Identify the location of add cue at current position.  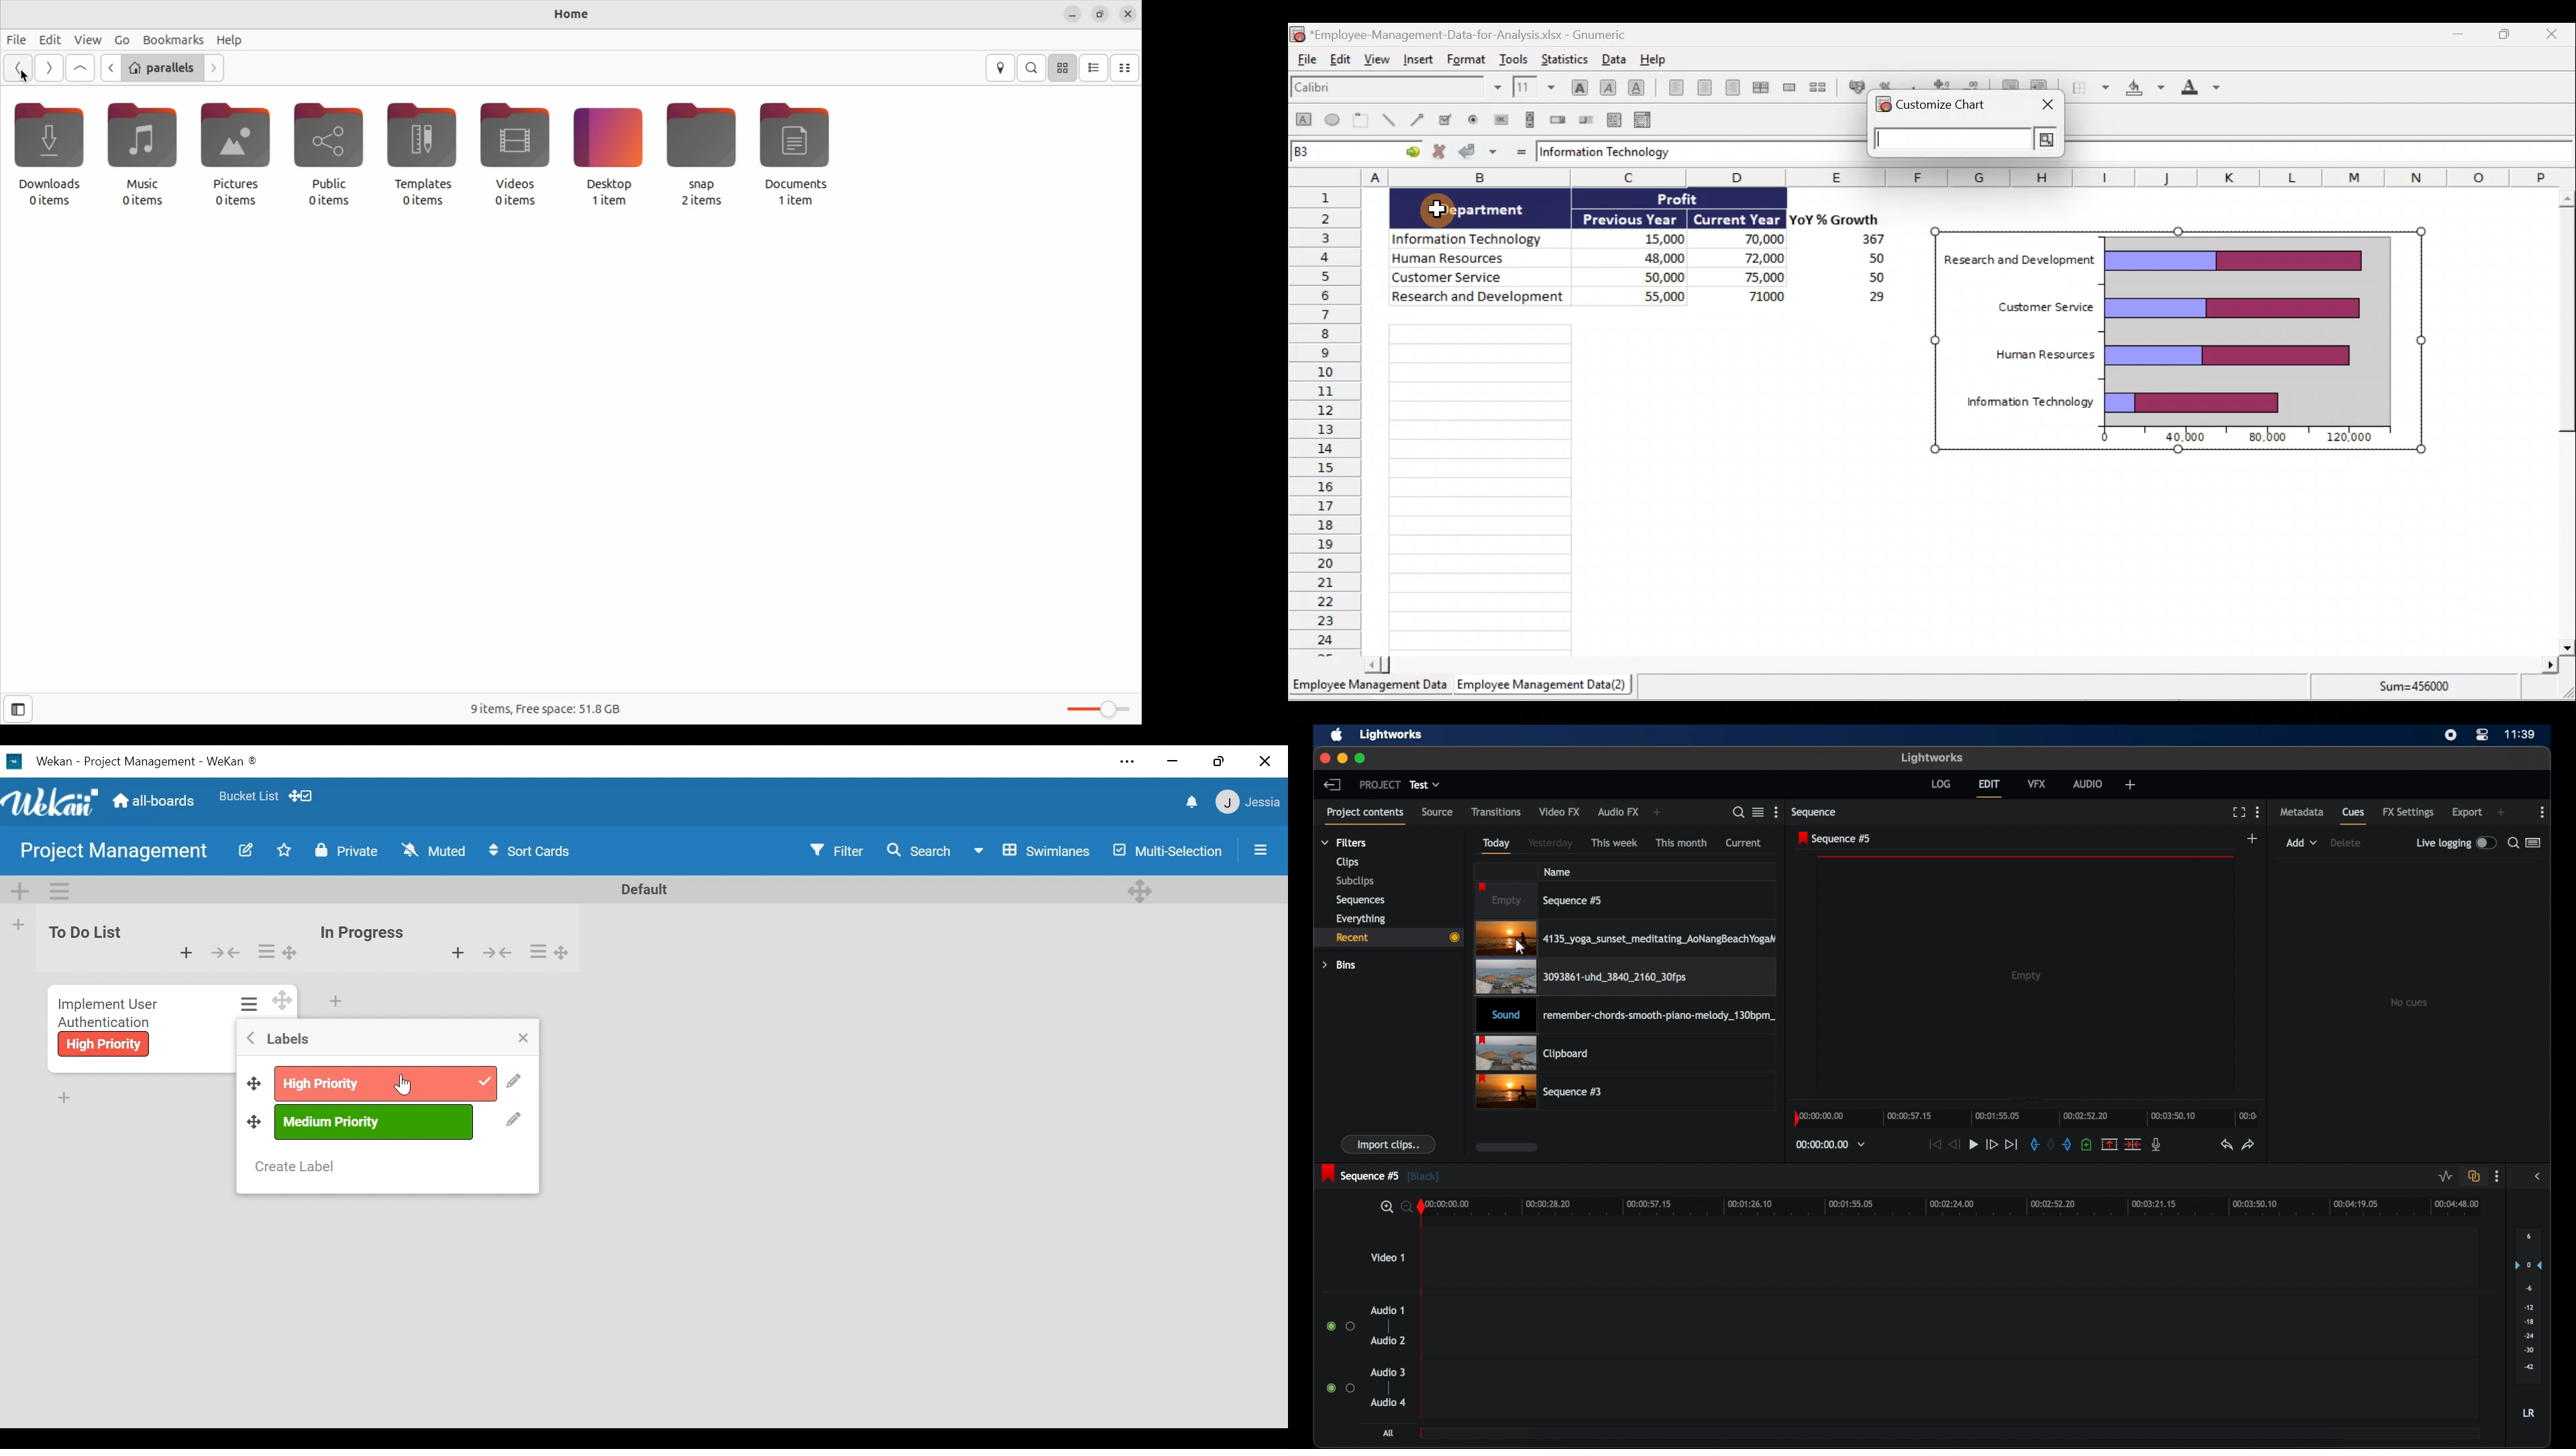
(2086, 1144).